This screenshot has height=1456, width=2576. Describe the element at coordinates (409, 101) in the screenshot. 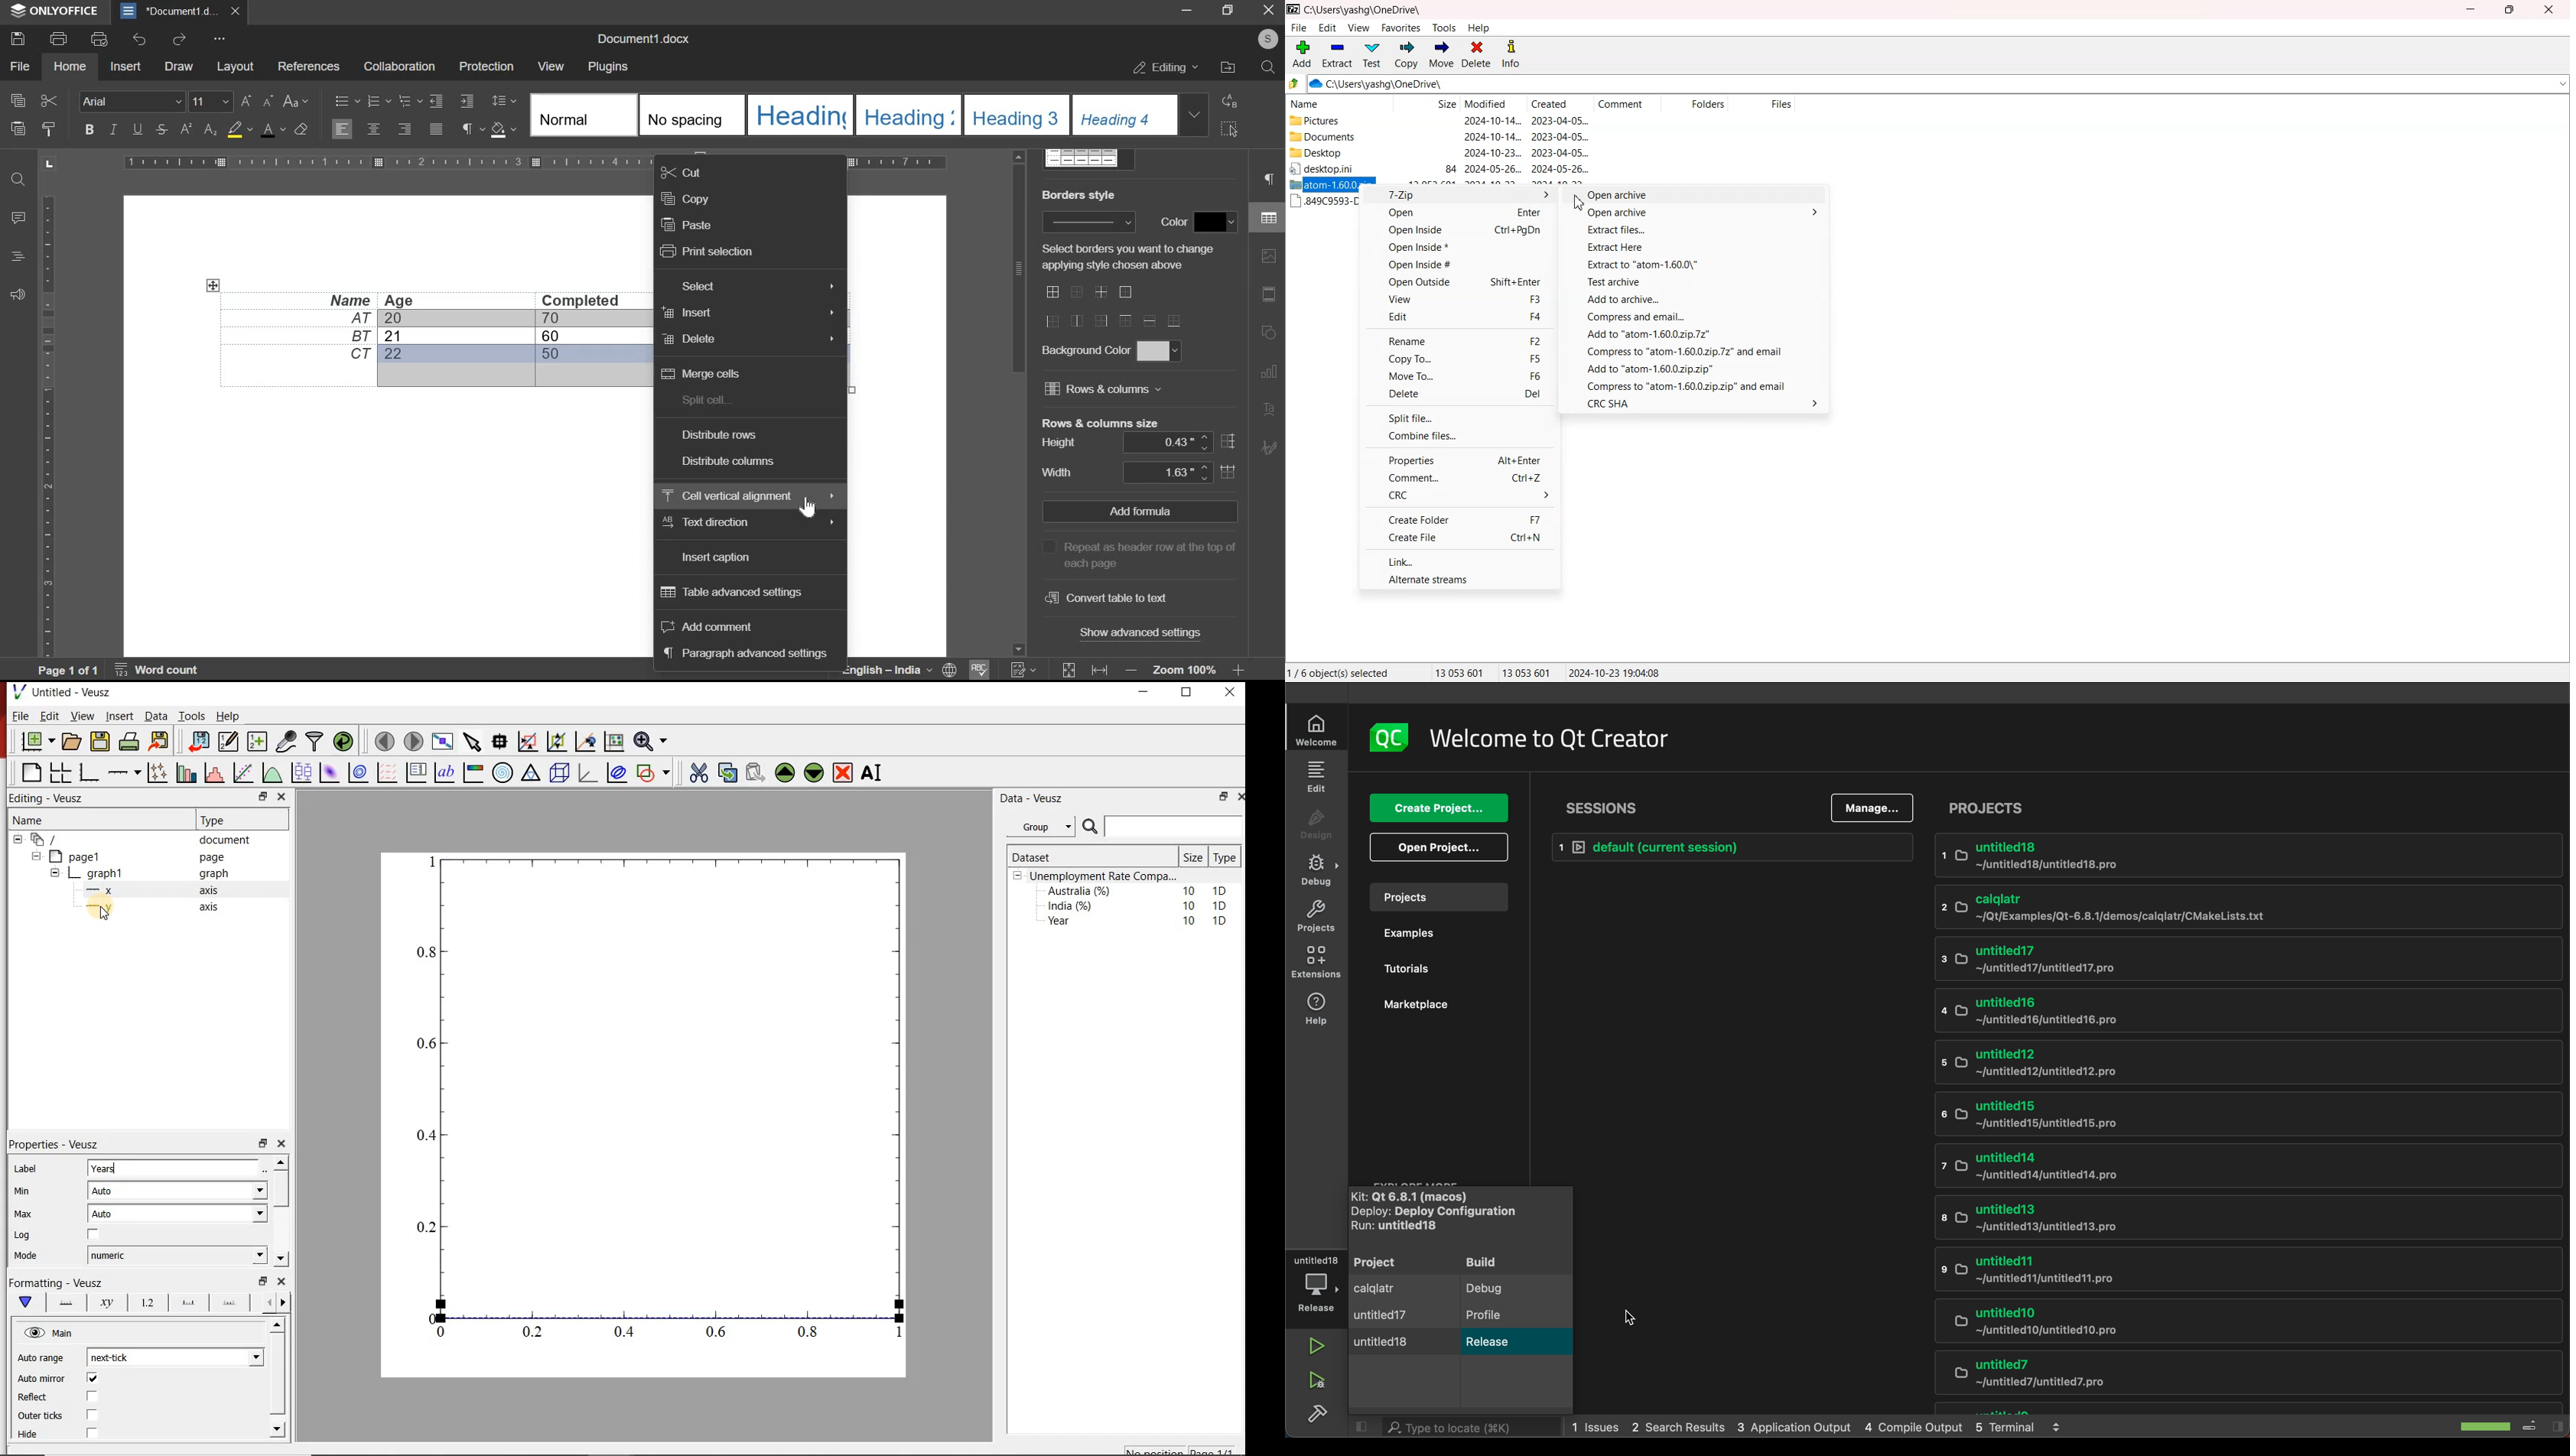

I see `multilevel list` at that location.